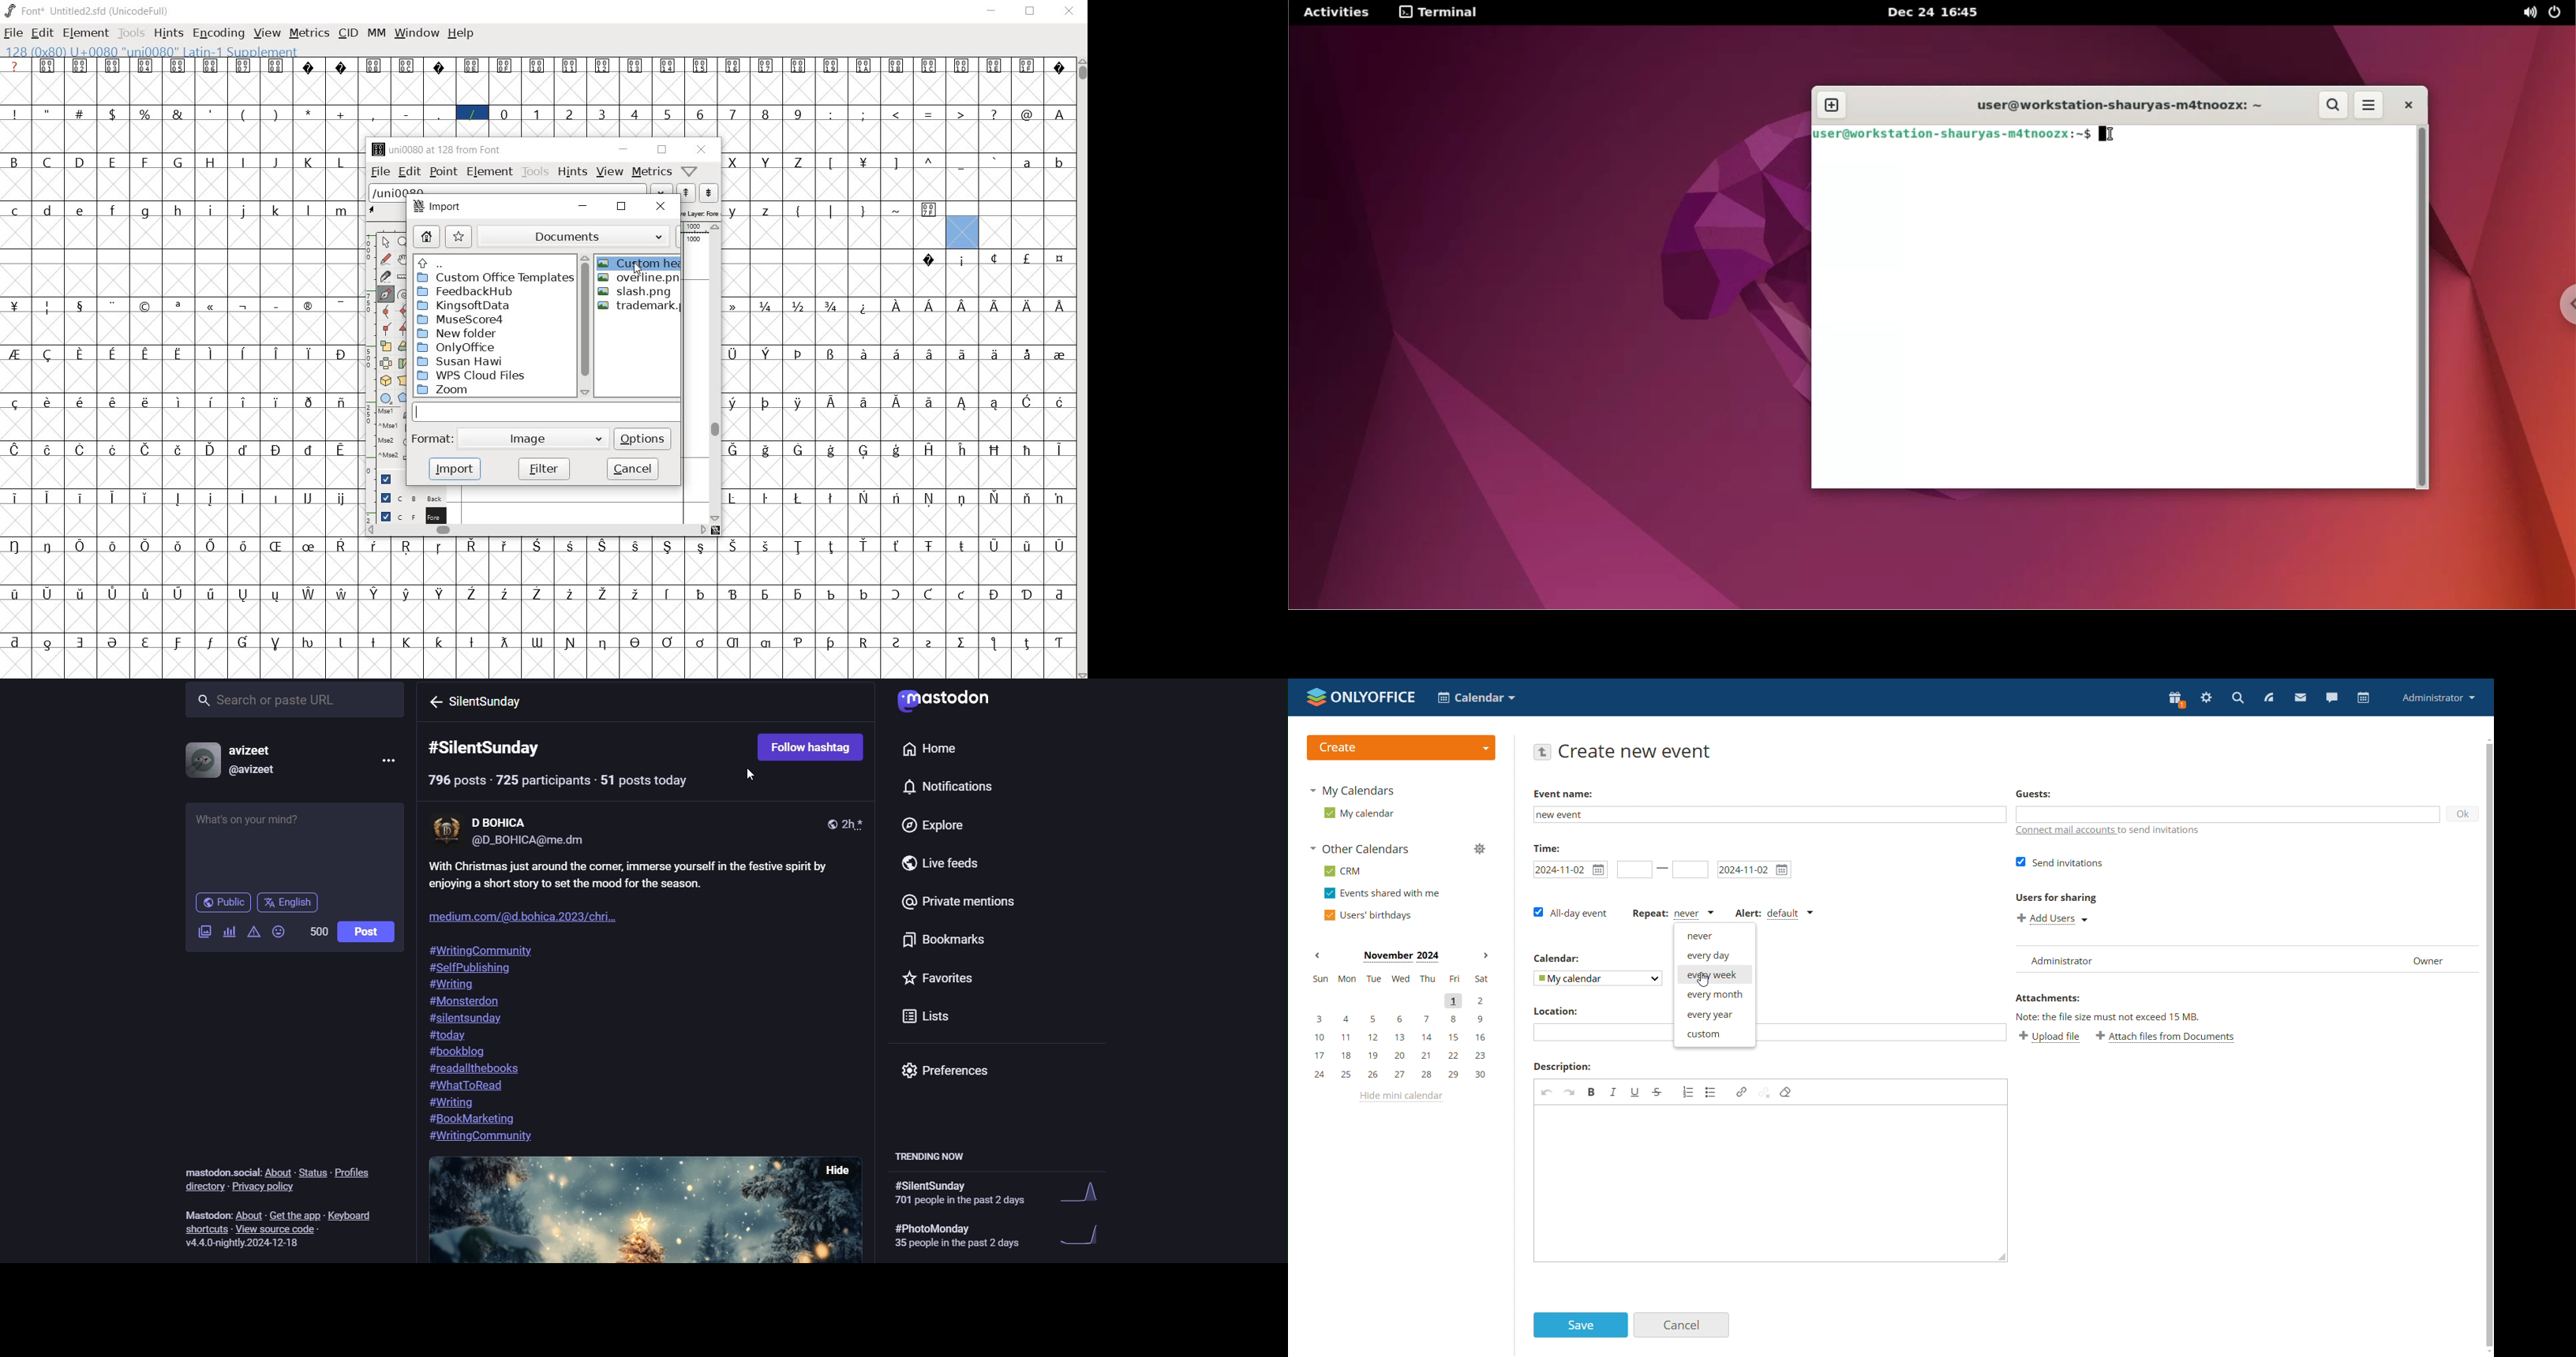 The image size is (2576, 1372). Describe the element at coordinates (384, 479) in the screenshot. I see `Guide` at that location.